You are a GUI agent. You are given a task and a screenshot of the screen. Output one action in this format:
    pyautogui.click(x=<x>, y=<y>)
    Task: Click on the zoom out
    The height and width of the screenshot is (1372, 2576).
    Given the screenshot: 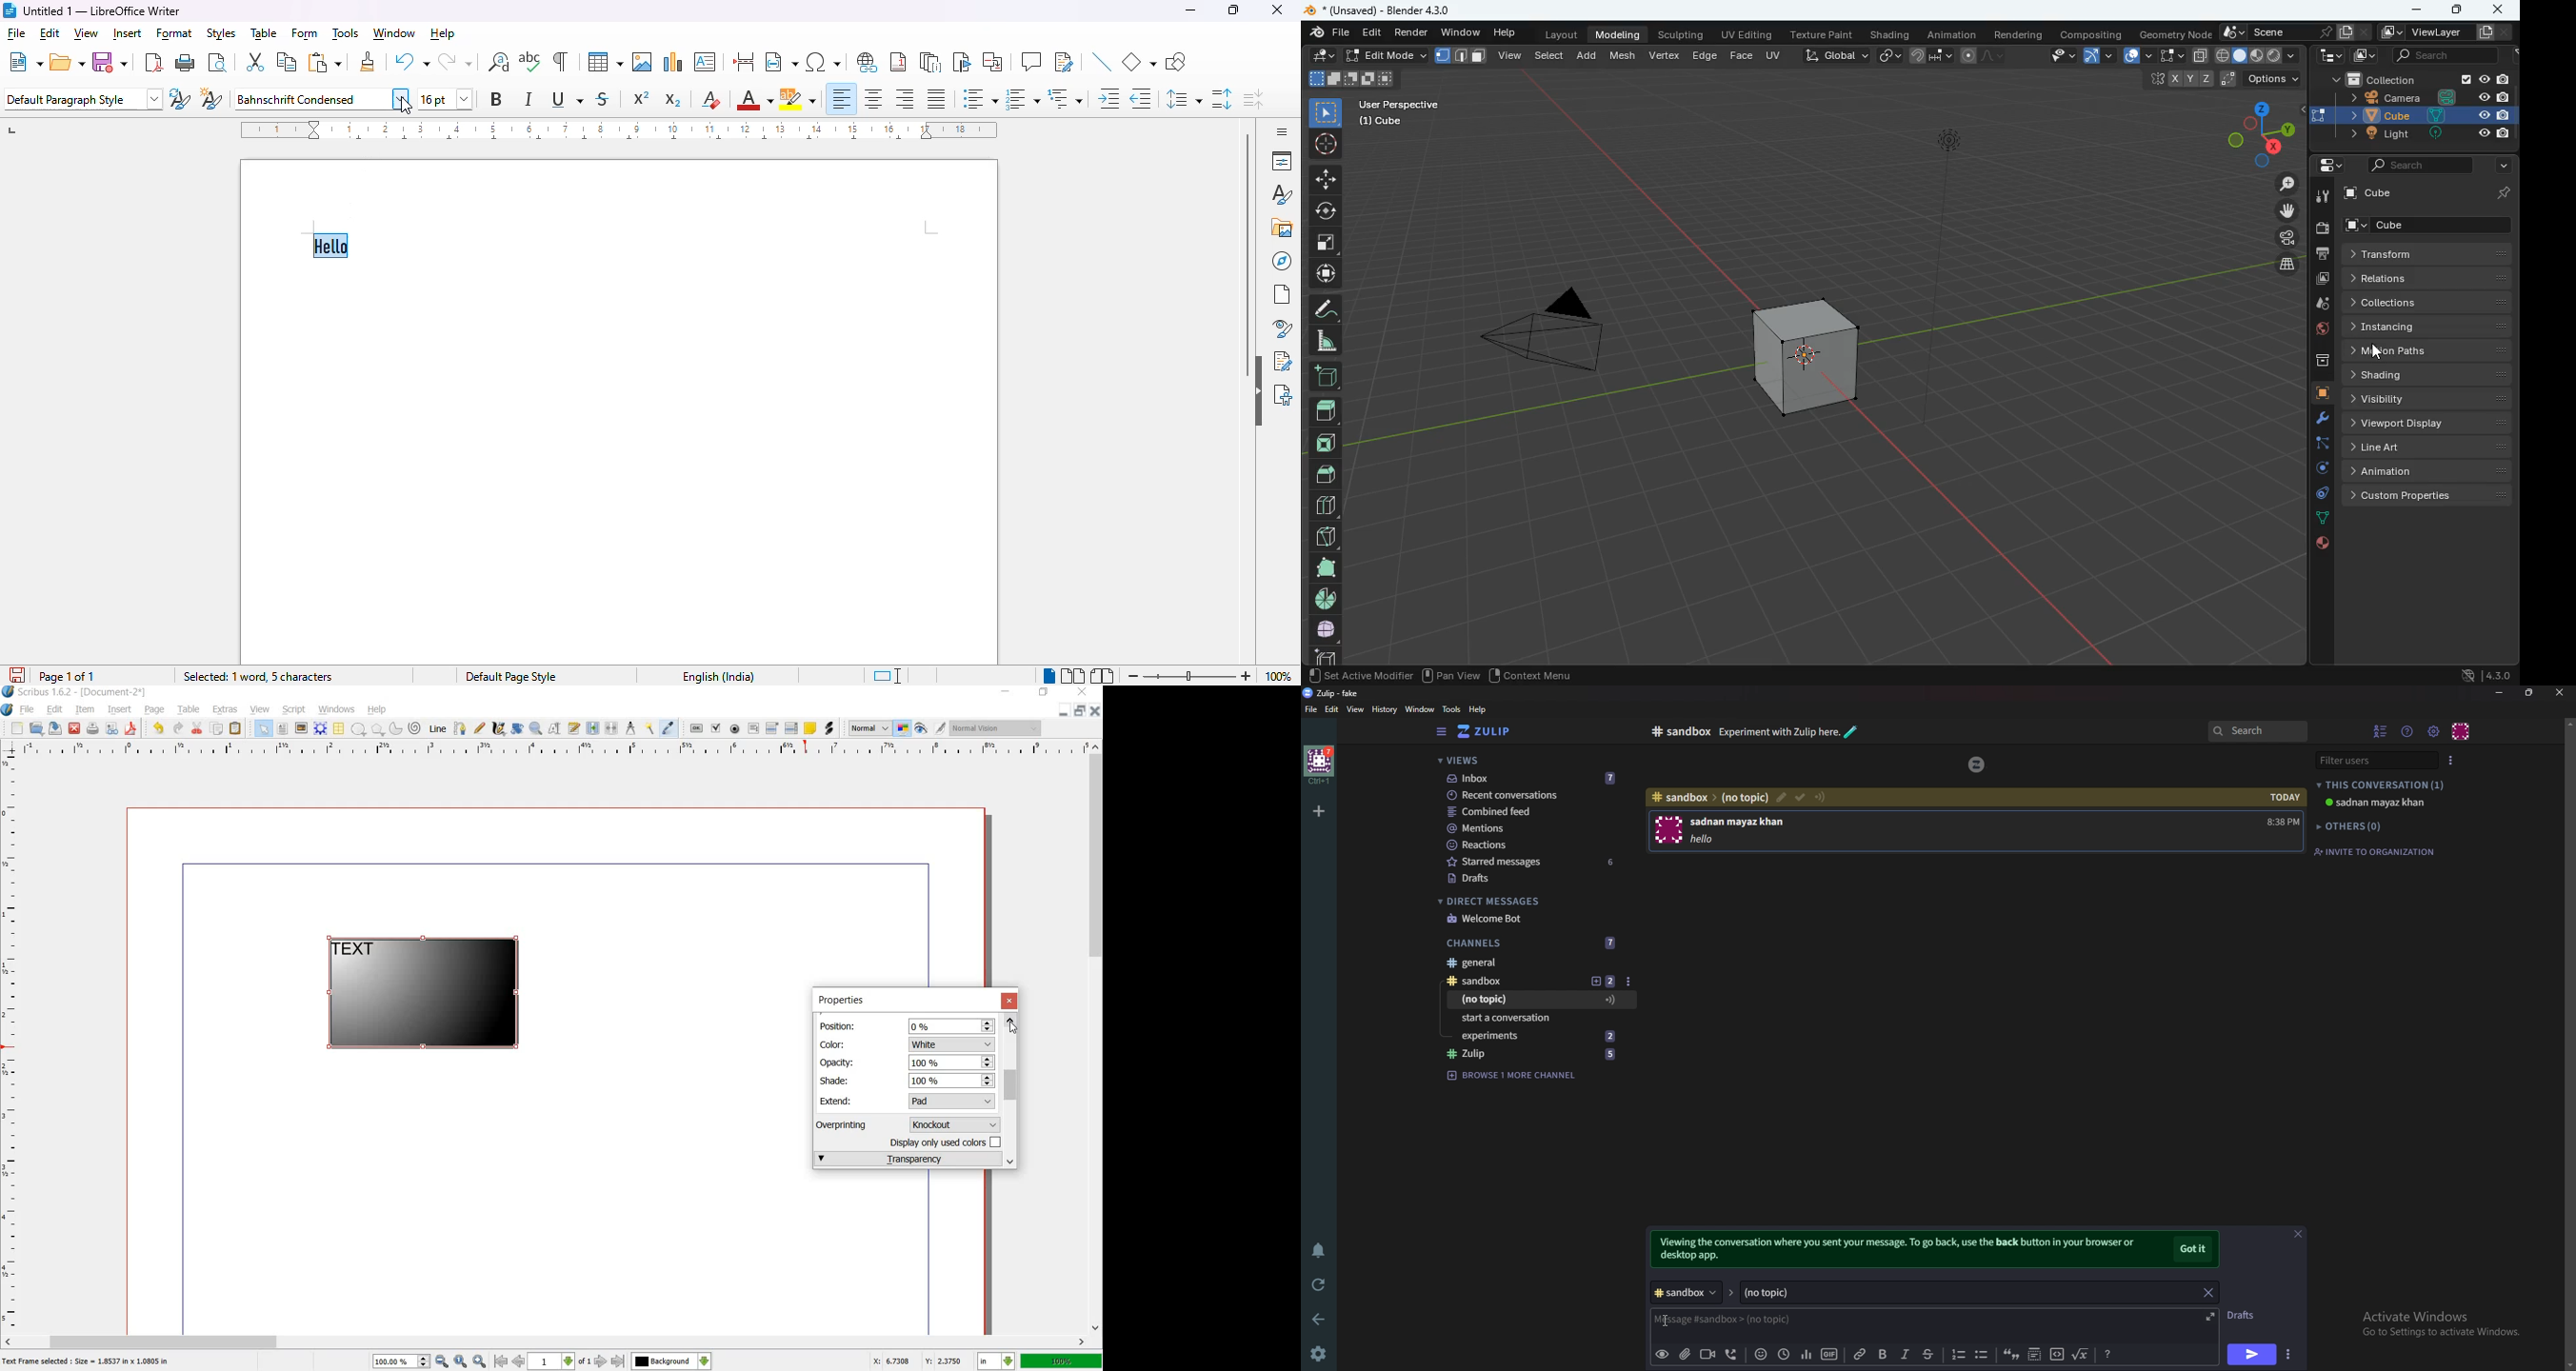 What is the action you would take?
    pyautogui.click(x=442, y=1362)
    